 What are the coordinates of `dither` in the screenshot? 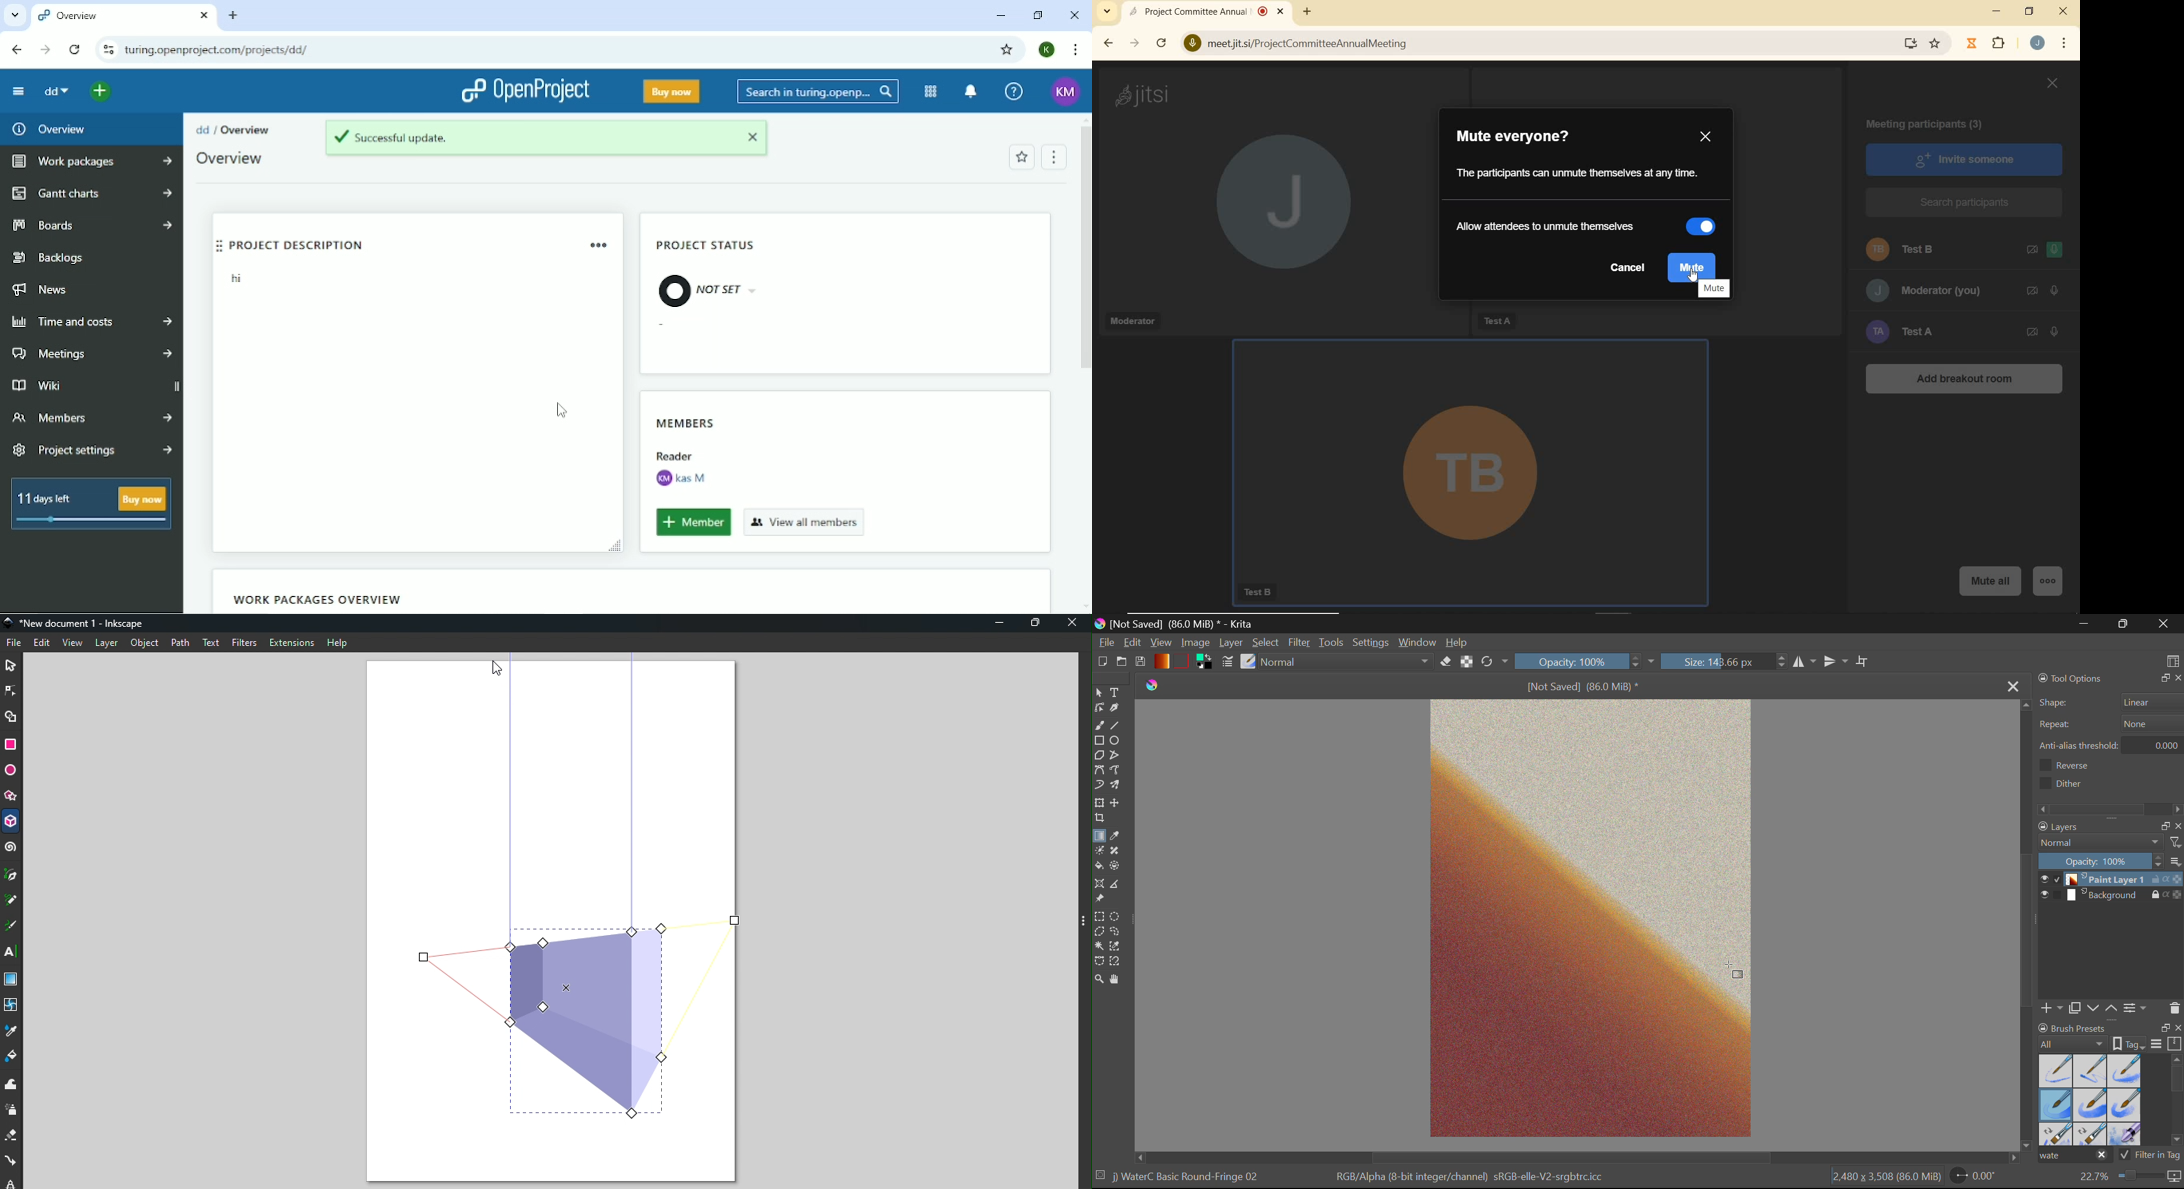 It's located at (2065, 783).